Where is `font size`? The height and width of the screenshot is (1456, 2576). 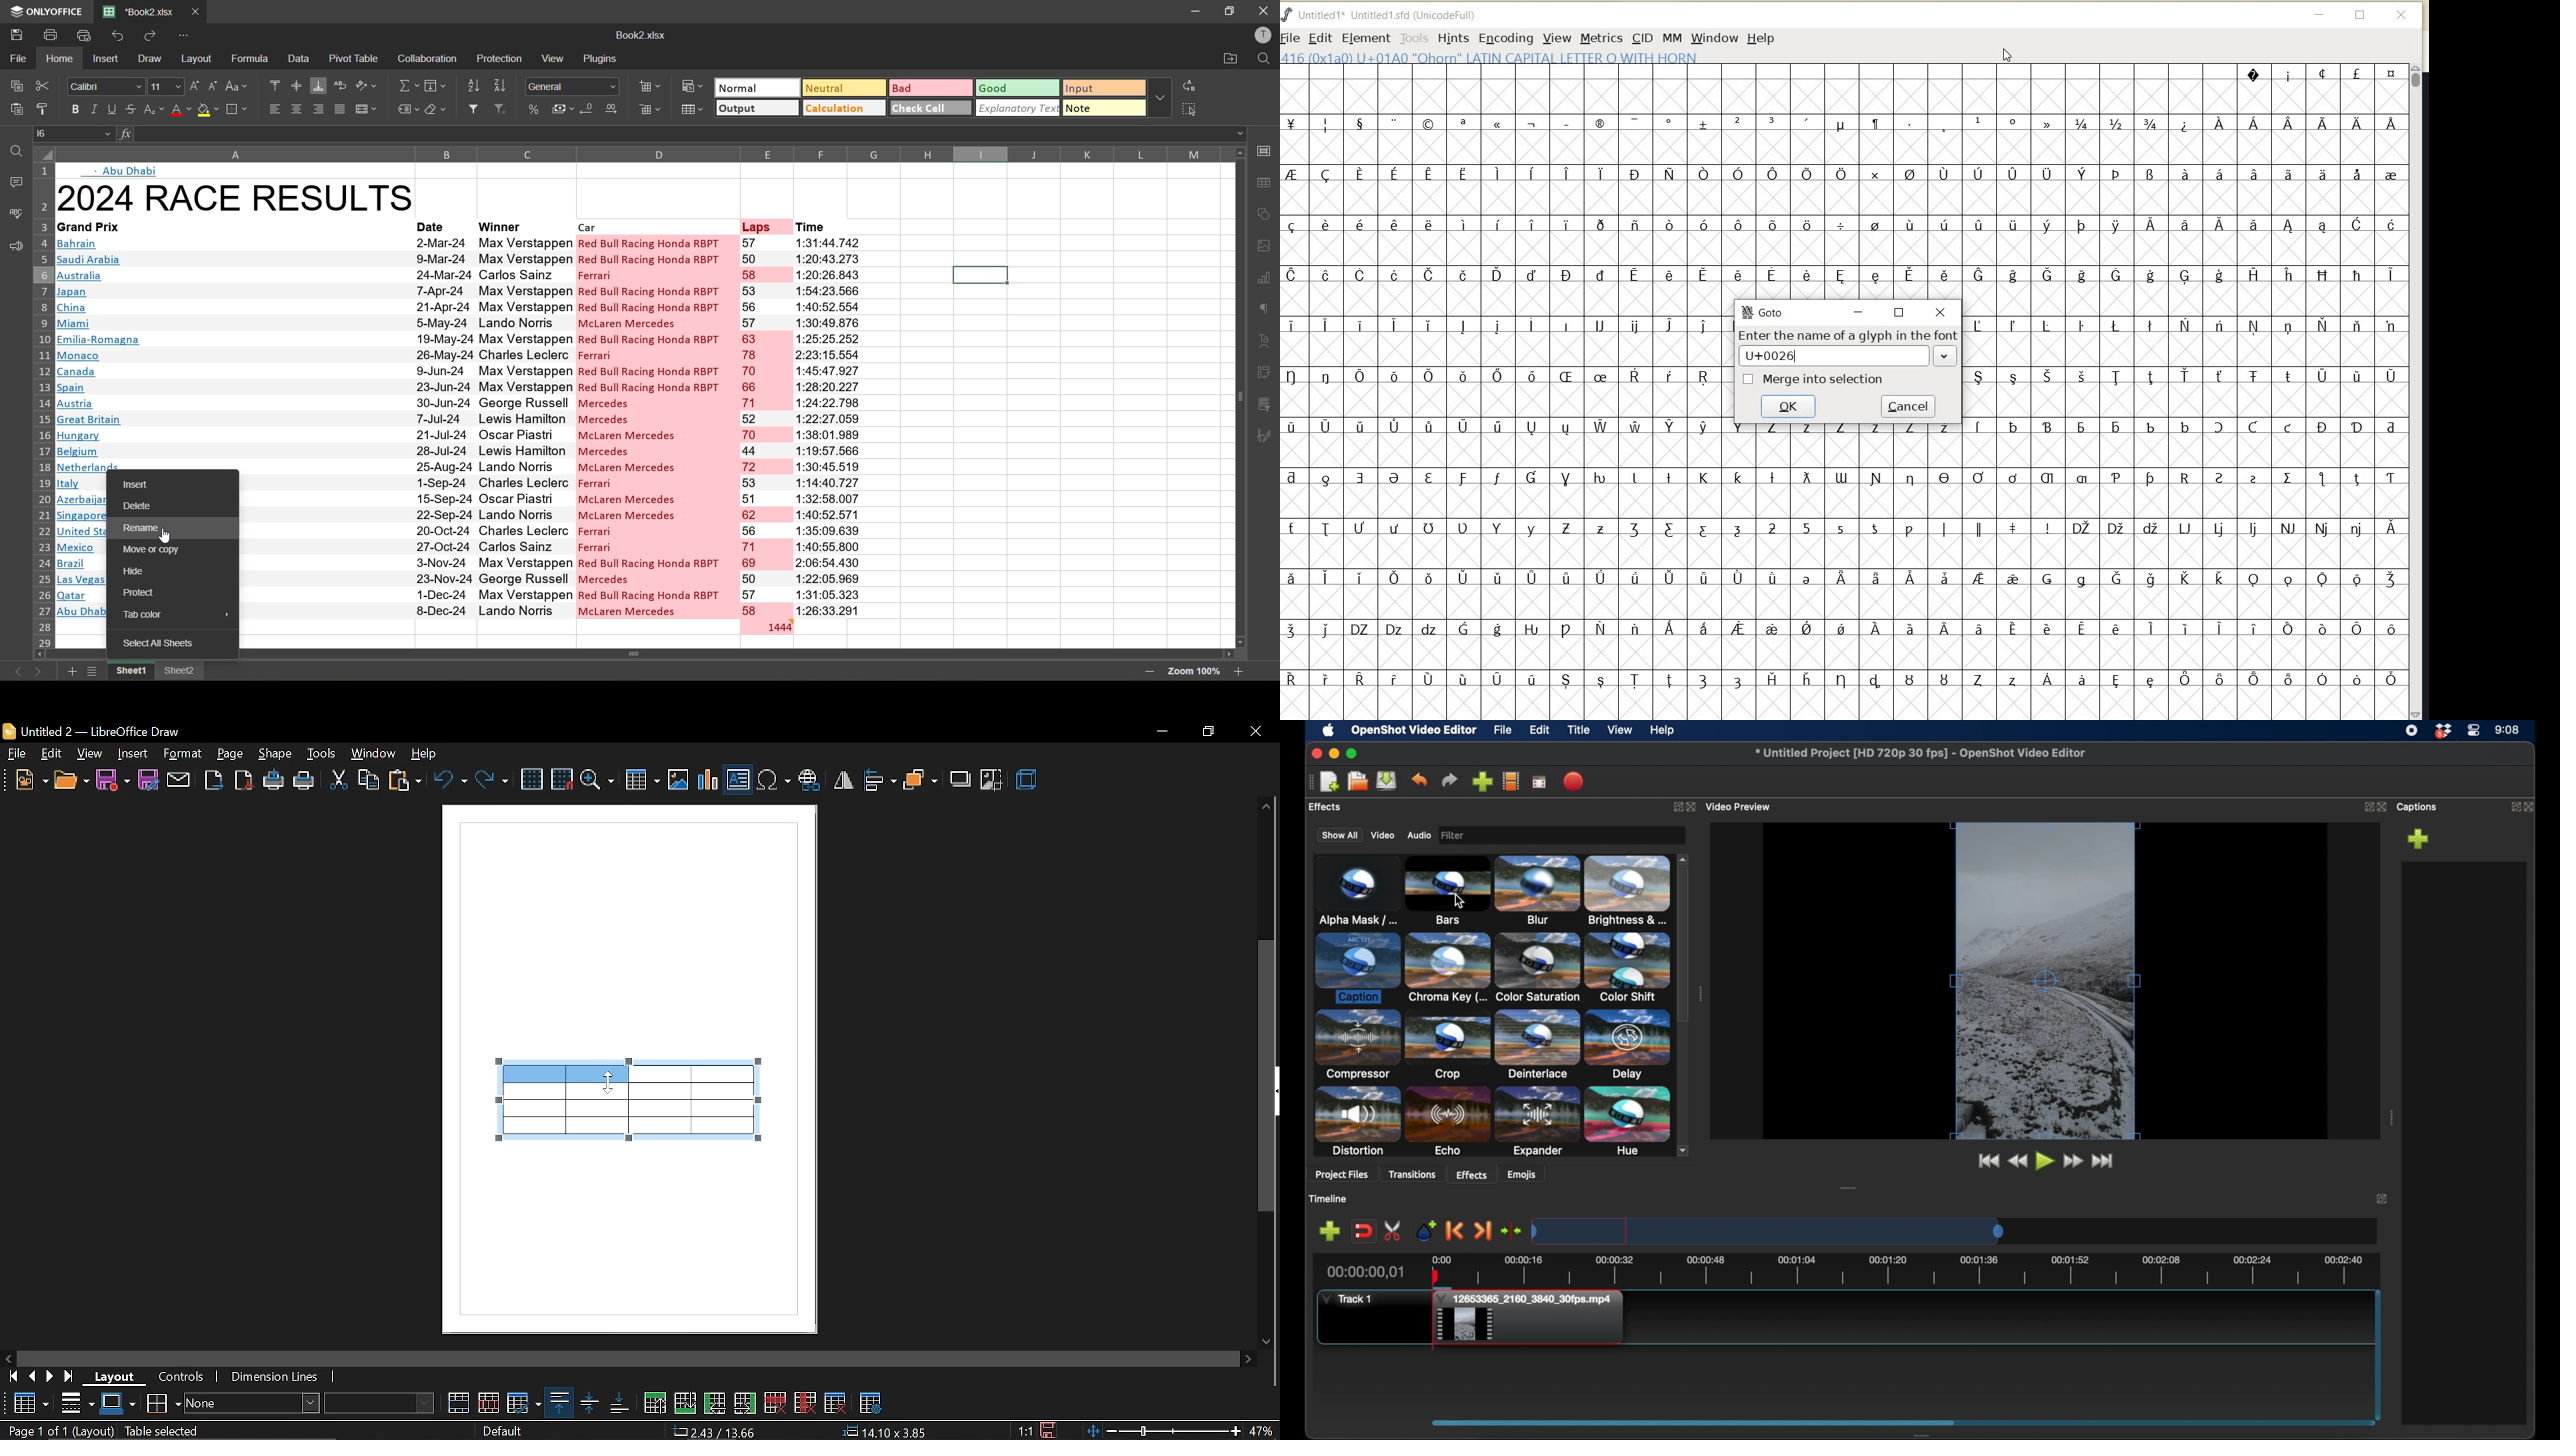
font size is located at coordinates (167, 85).